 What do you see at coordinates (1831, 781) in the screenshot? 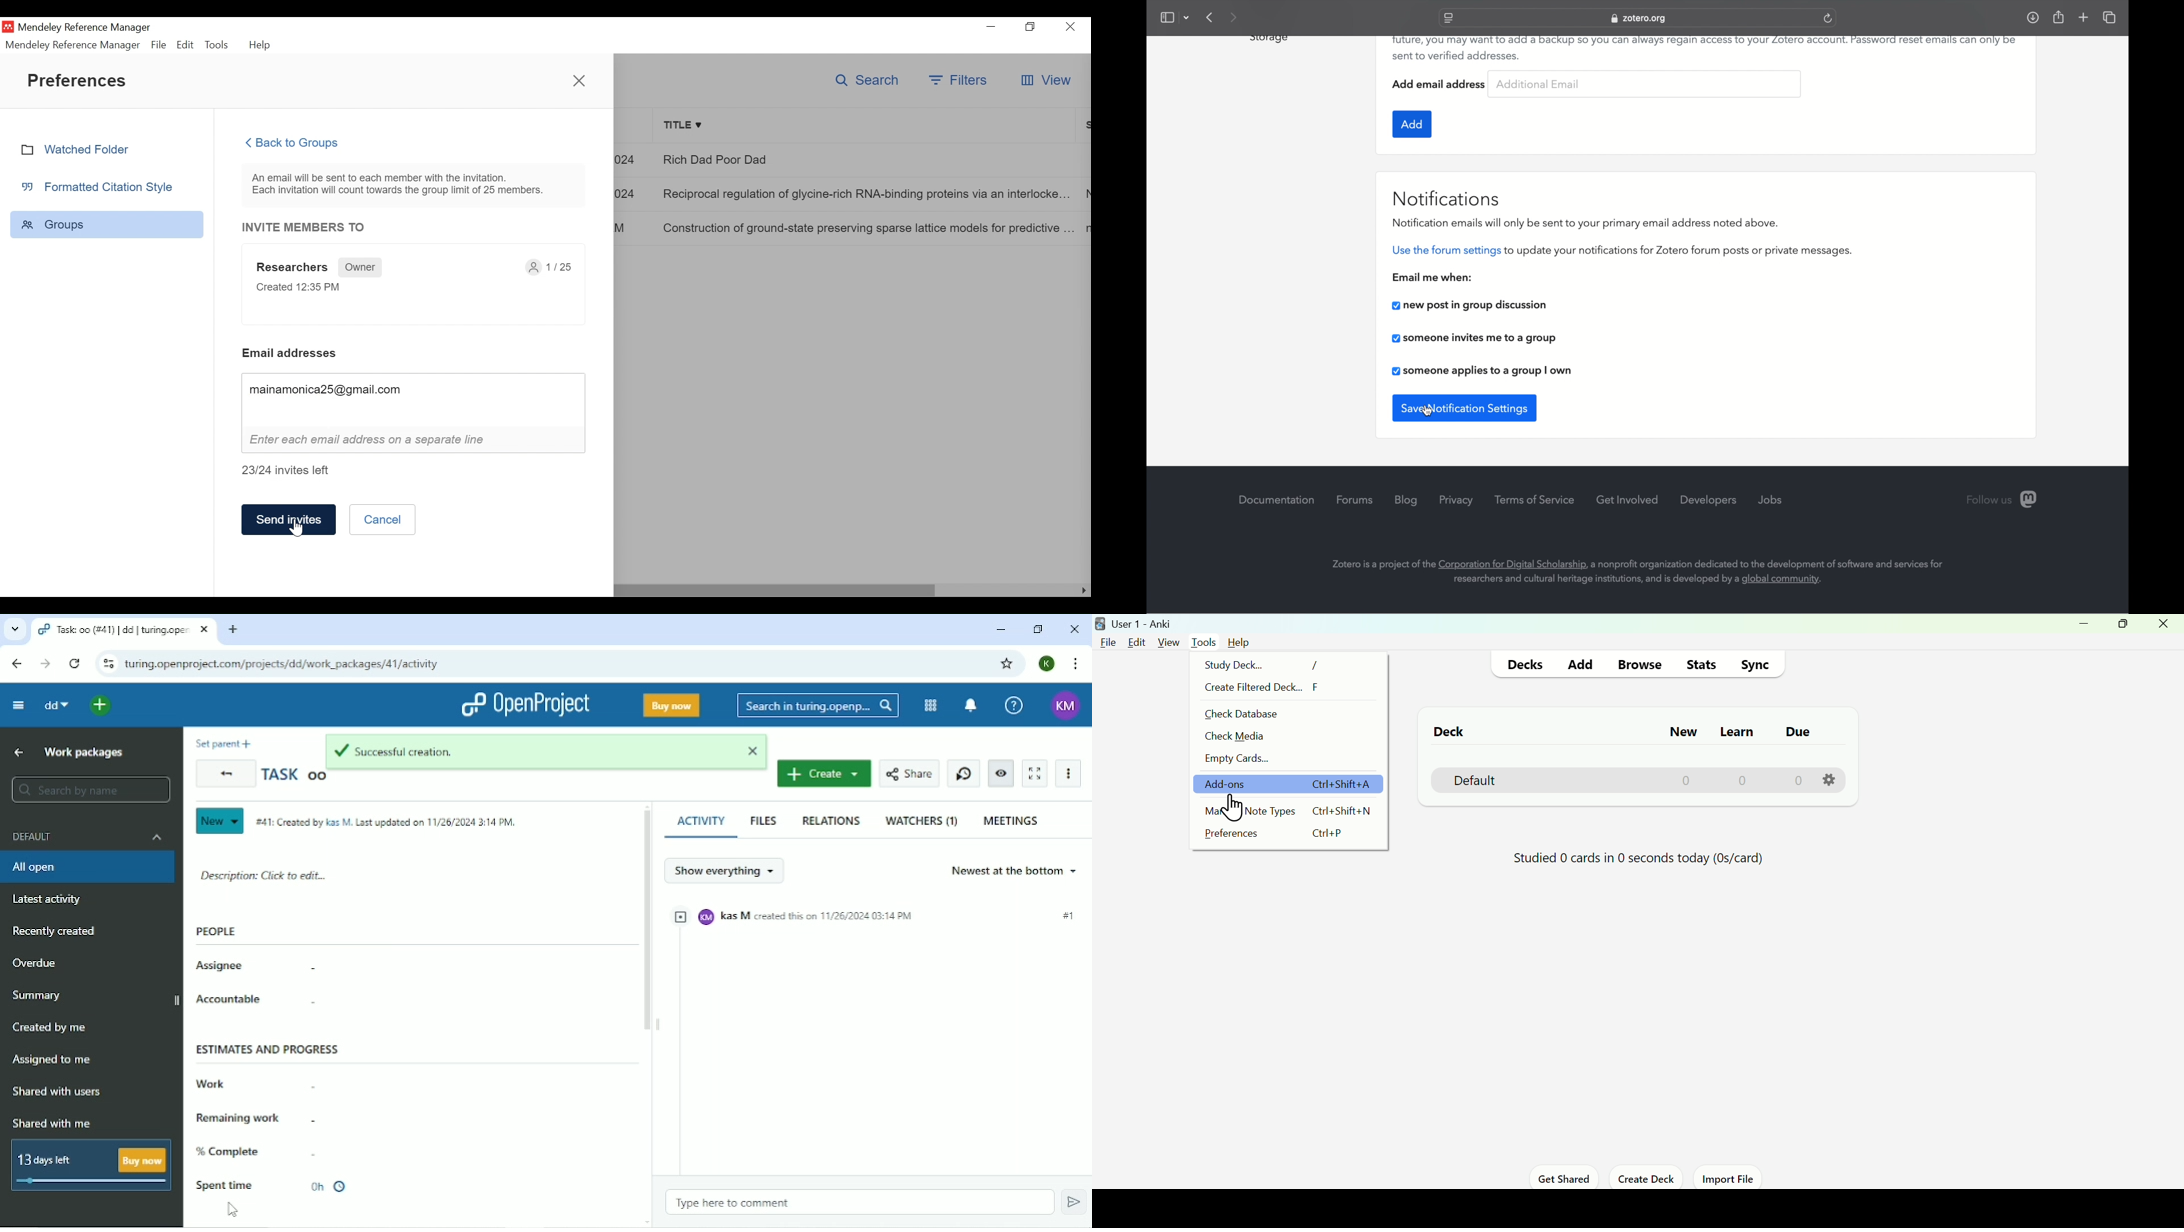
I see `Settings` at bounding box center [1831, 781].